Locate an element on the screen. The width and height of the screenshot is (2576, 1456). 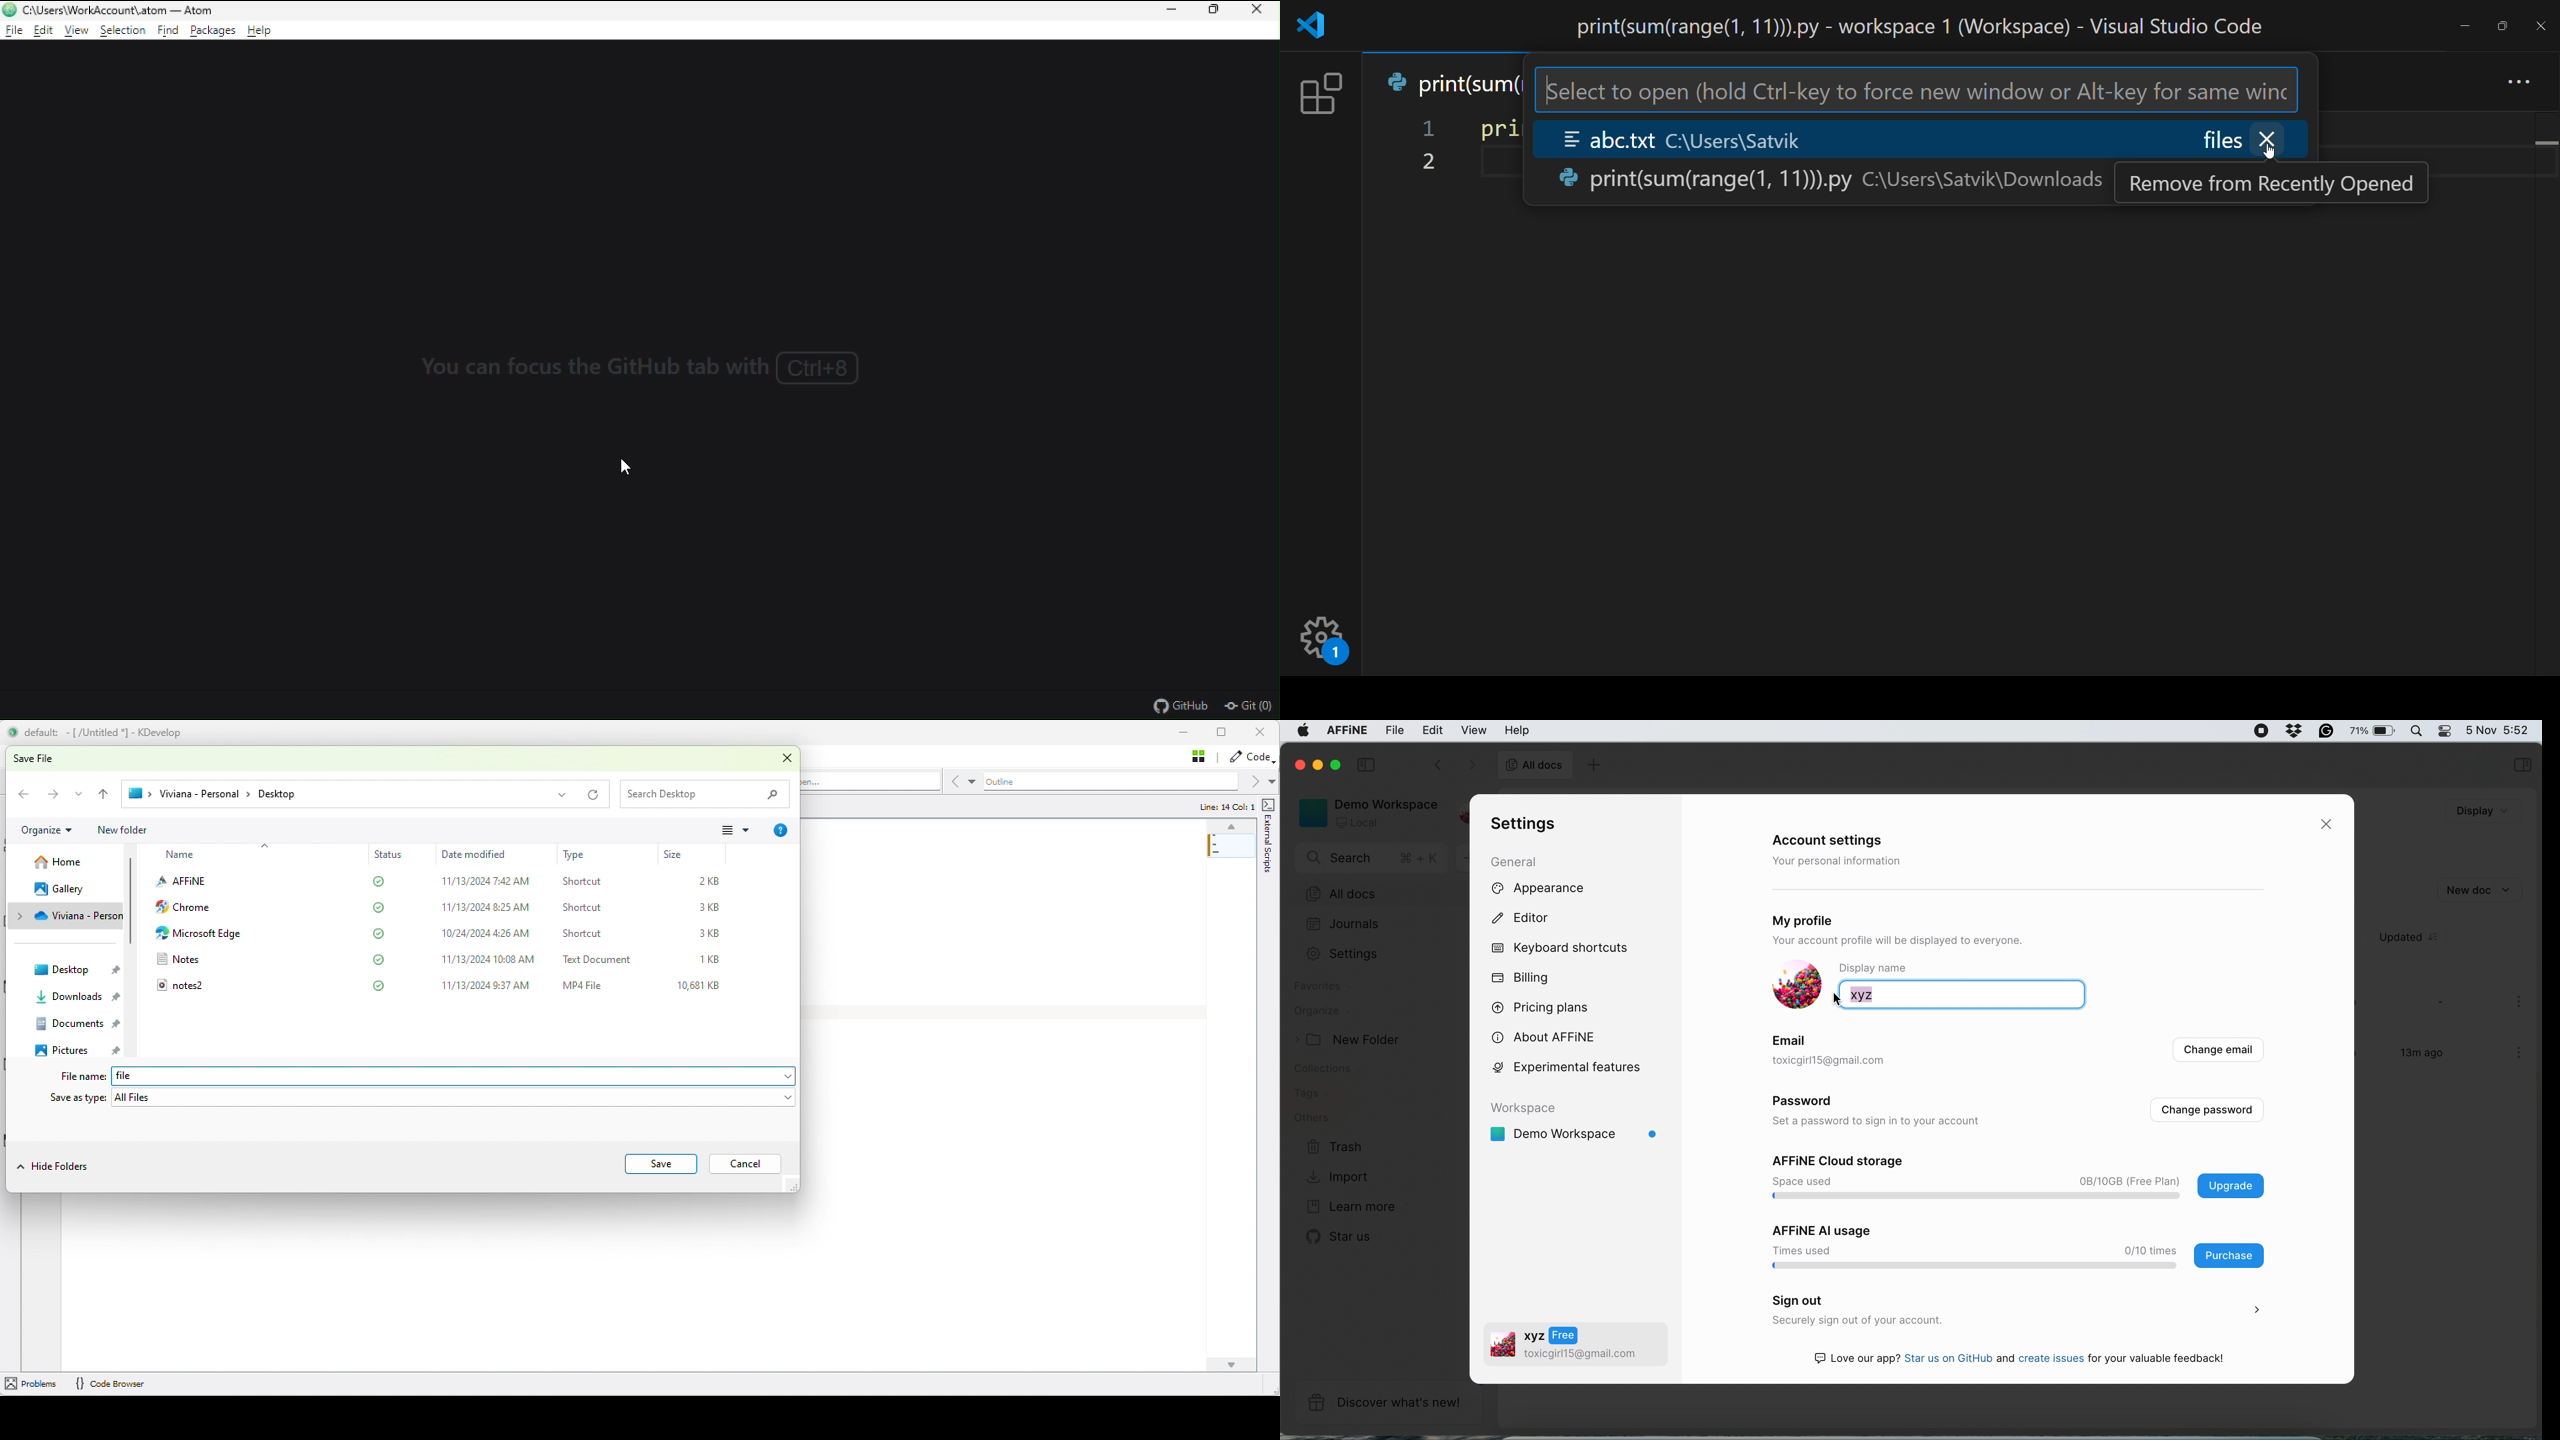
close is located at coordinates (1298, 764).